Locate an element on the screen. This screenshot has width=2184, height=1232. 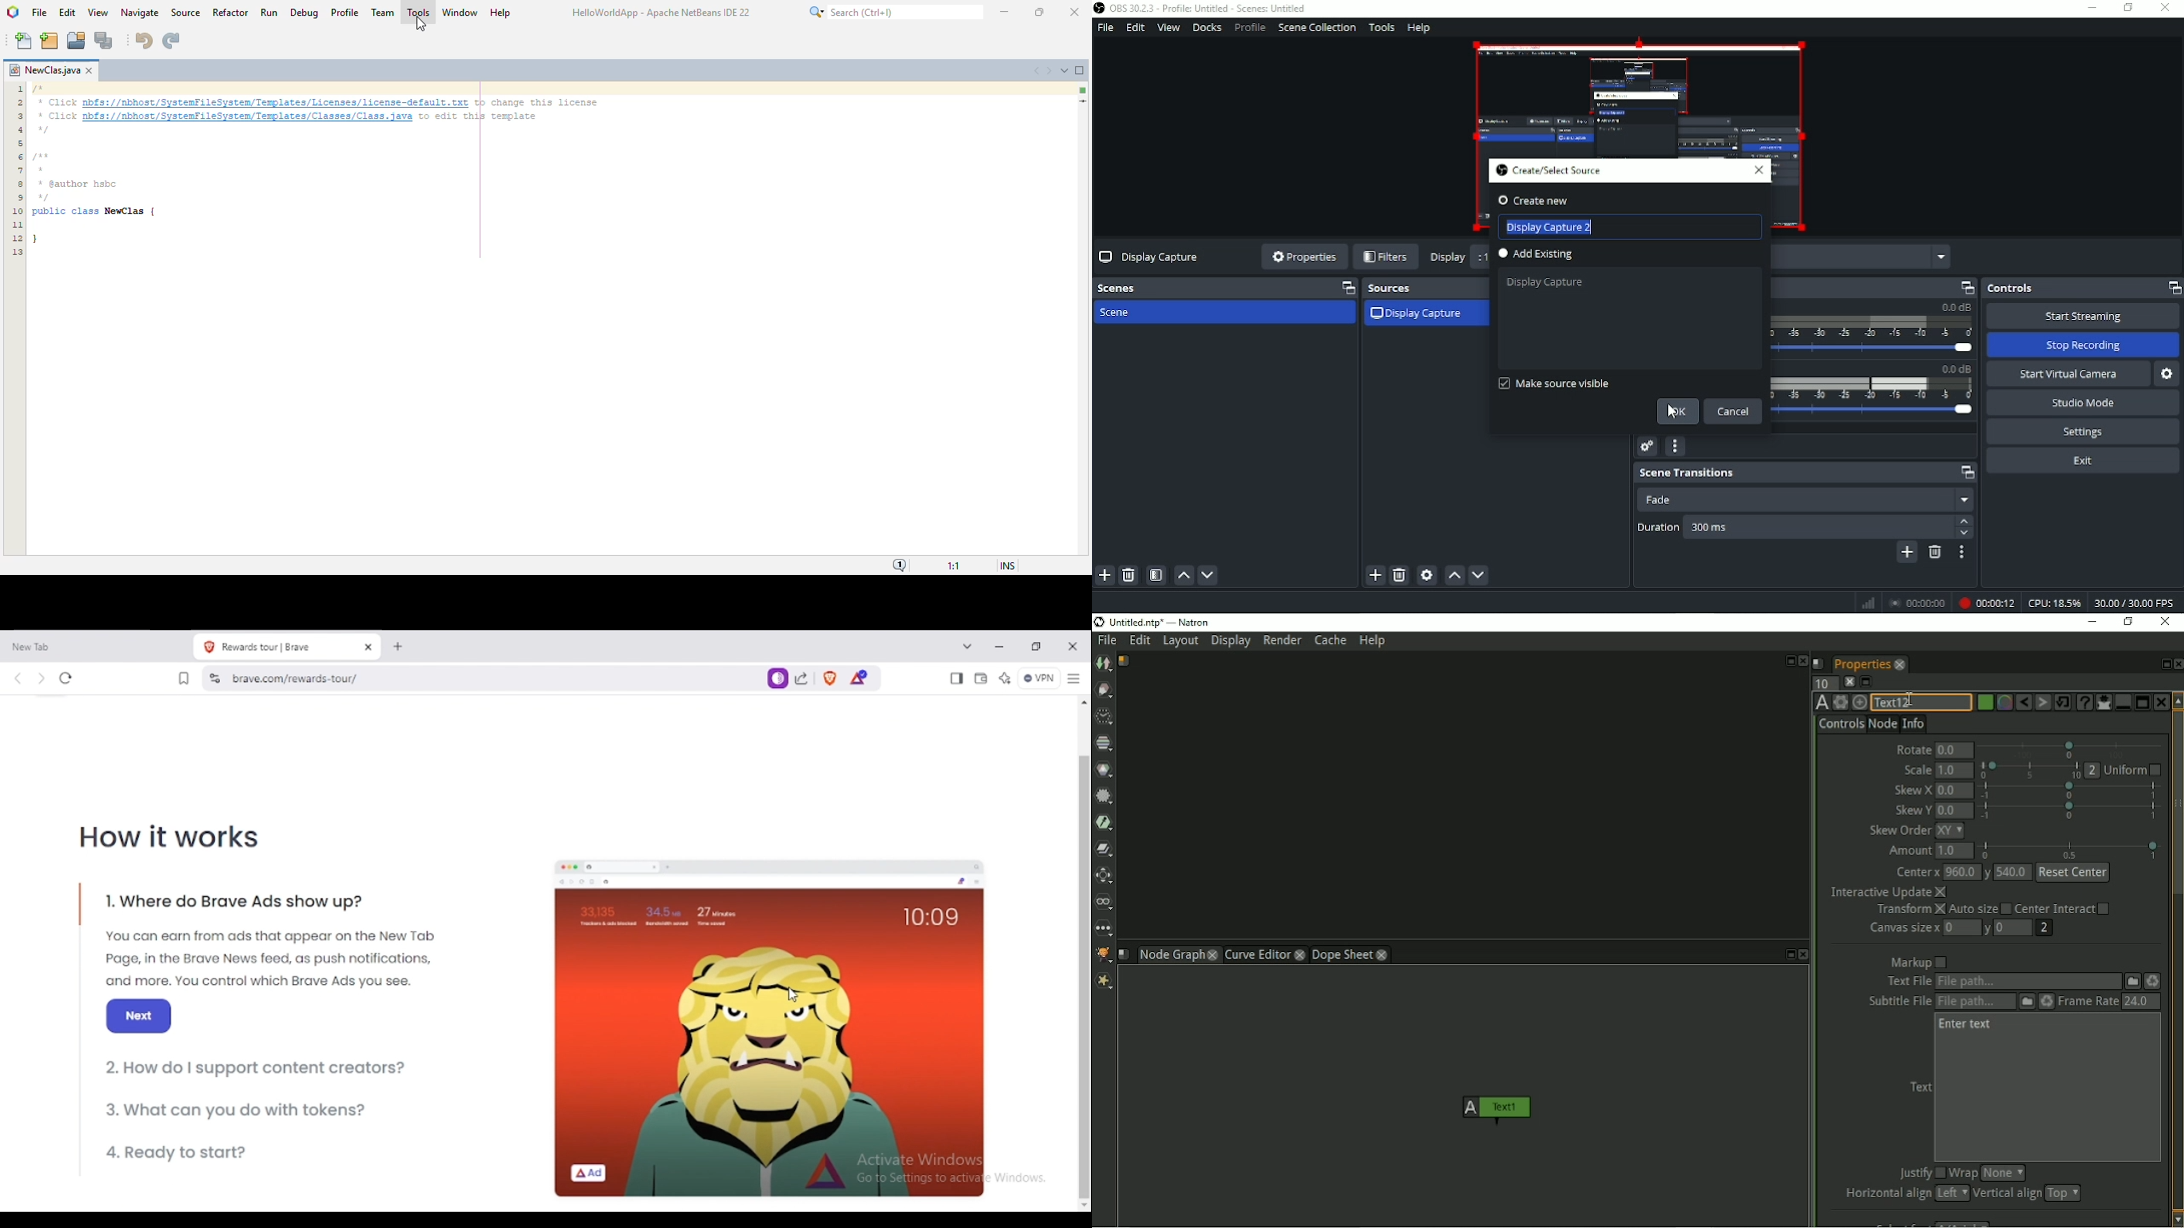
Sources is located at coordinates (1424, 288).